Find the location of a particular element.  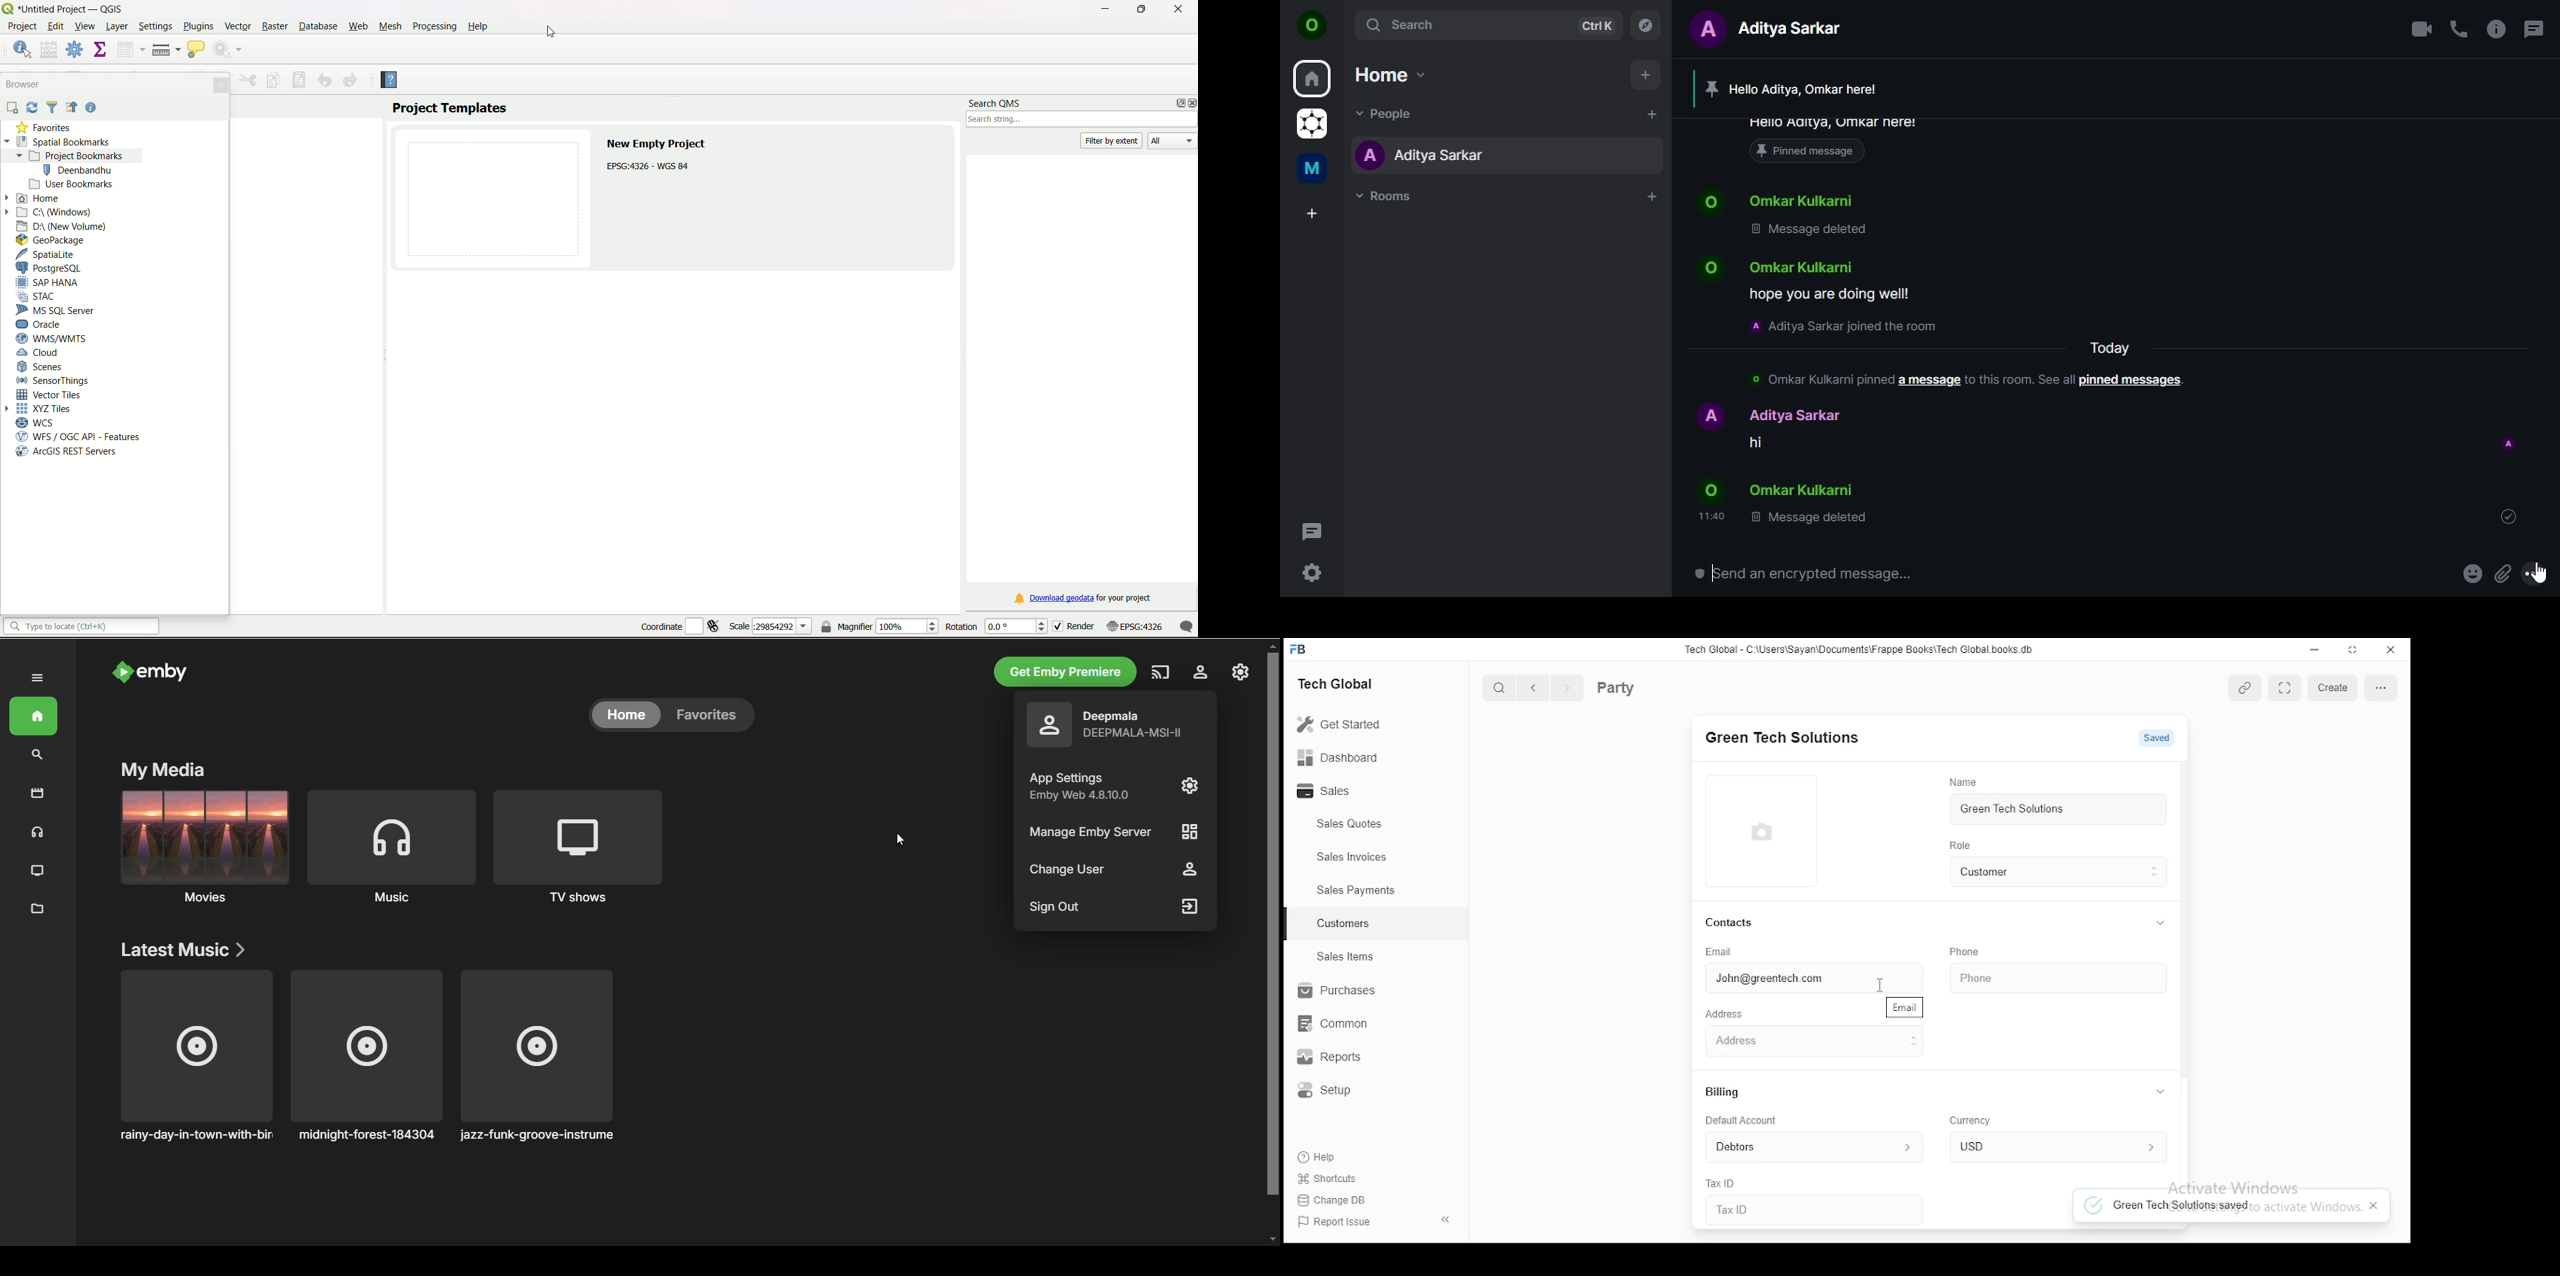

address is located at coordinates (1725, 1015).